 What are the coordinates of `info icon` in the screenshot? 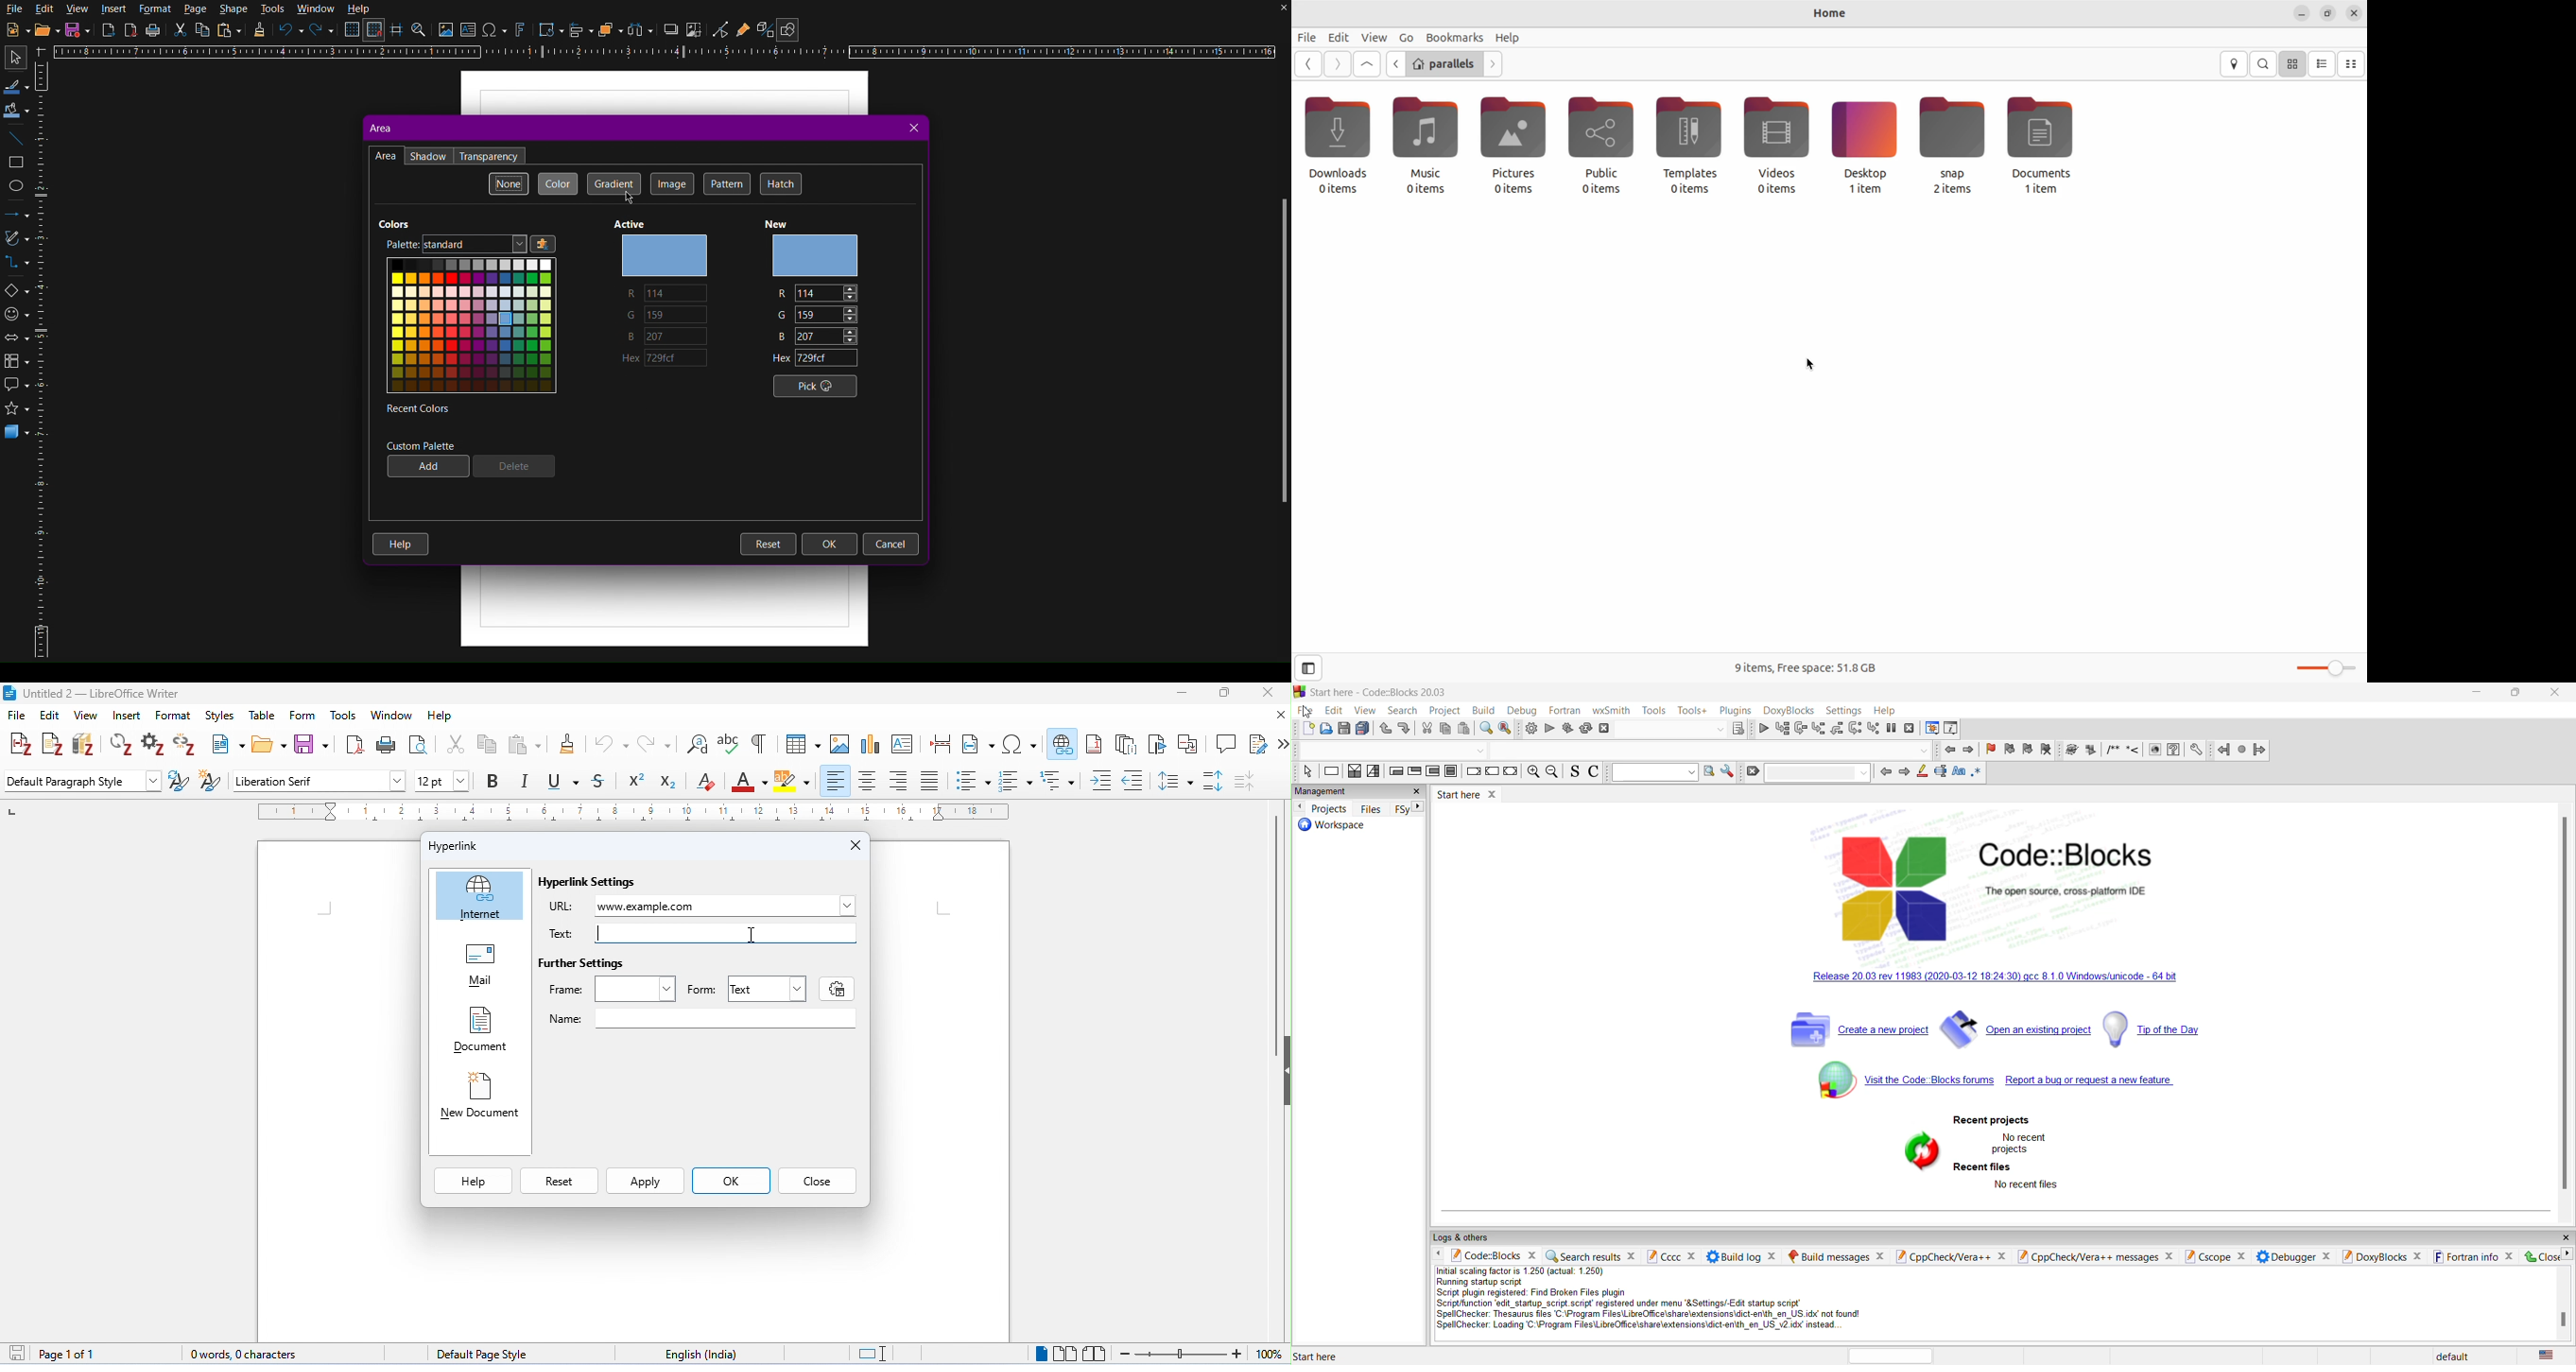 It's located at (2155, 750).